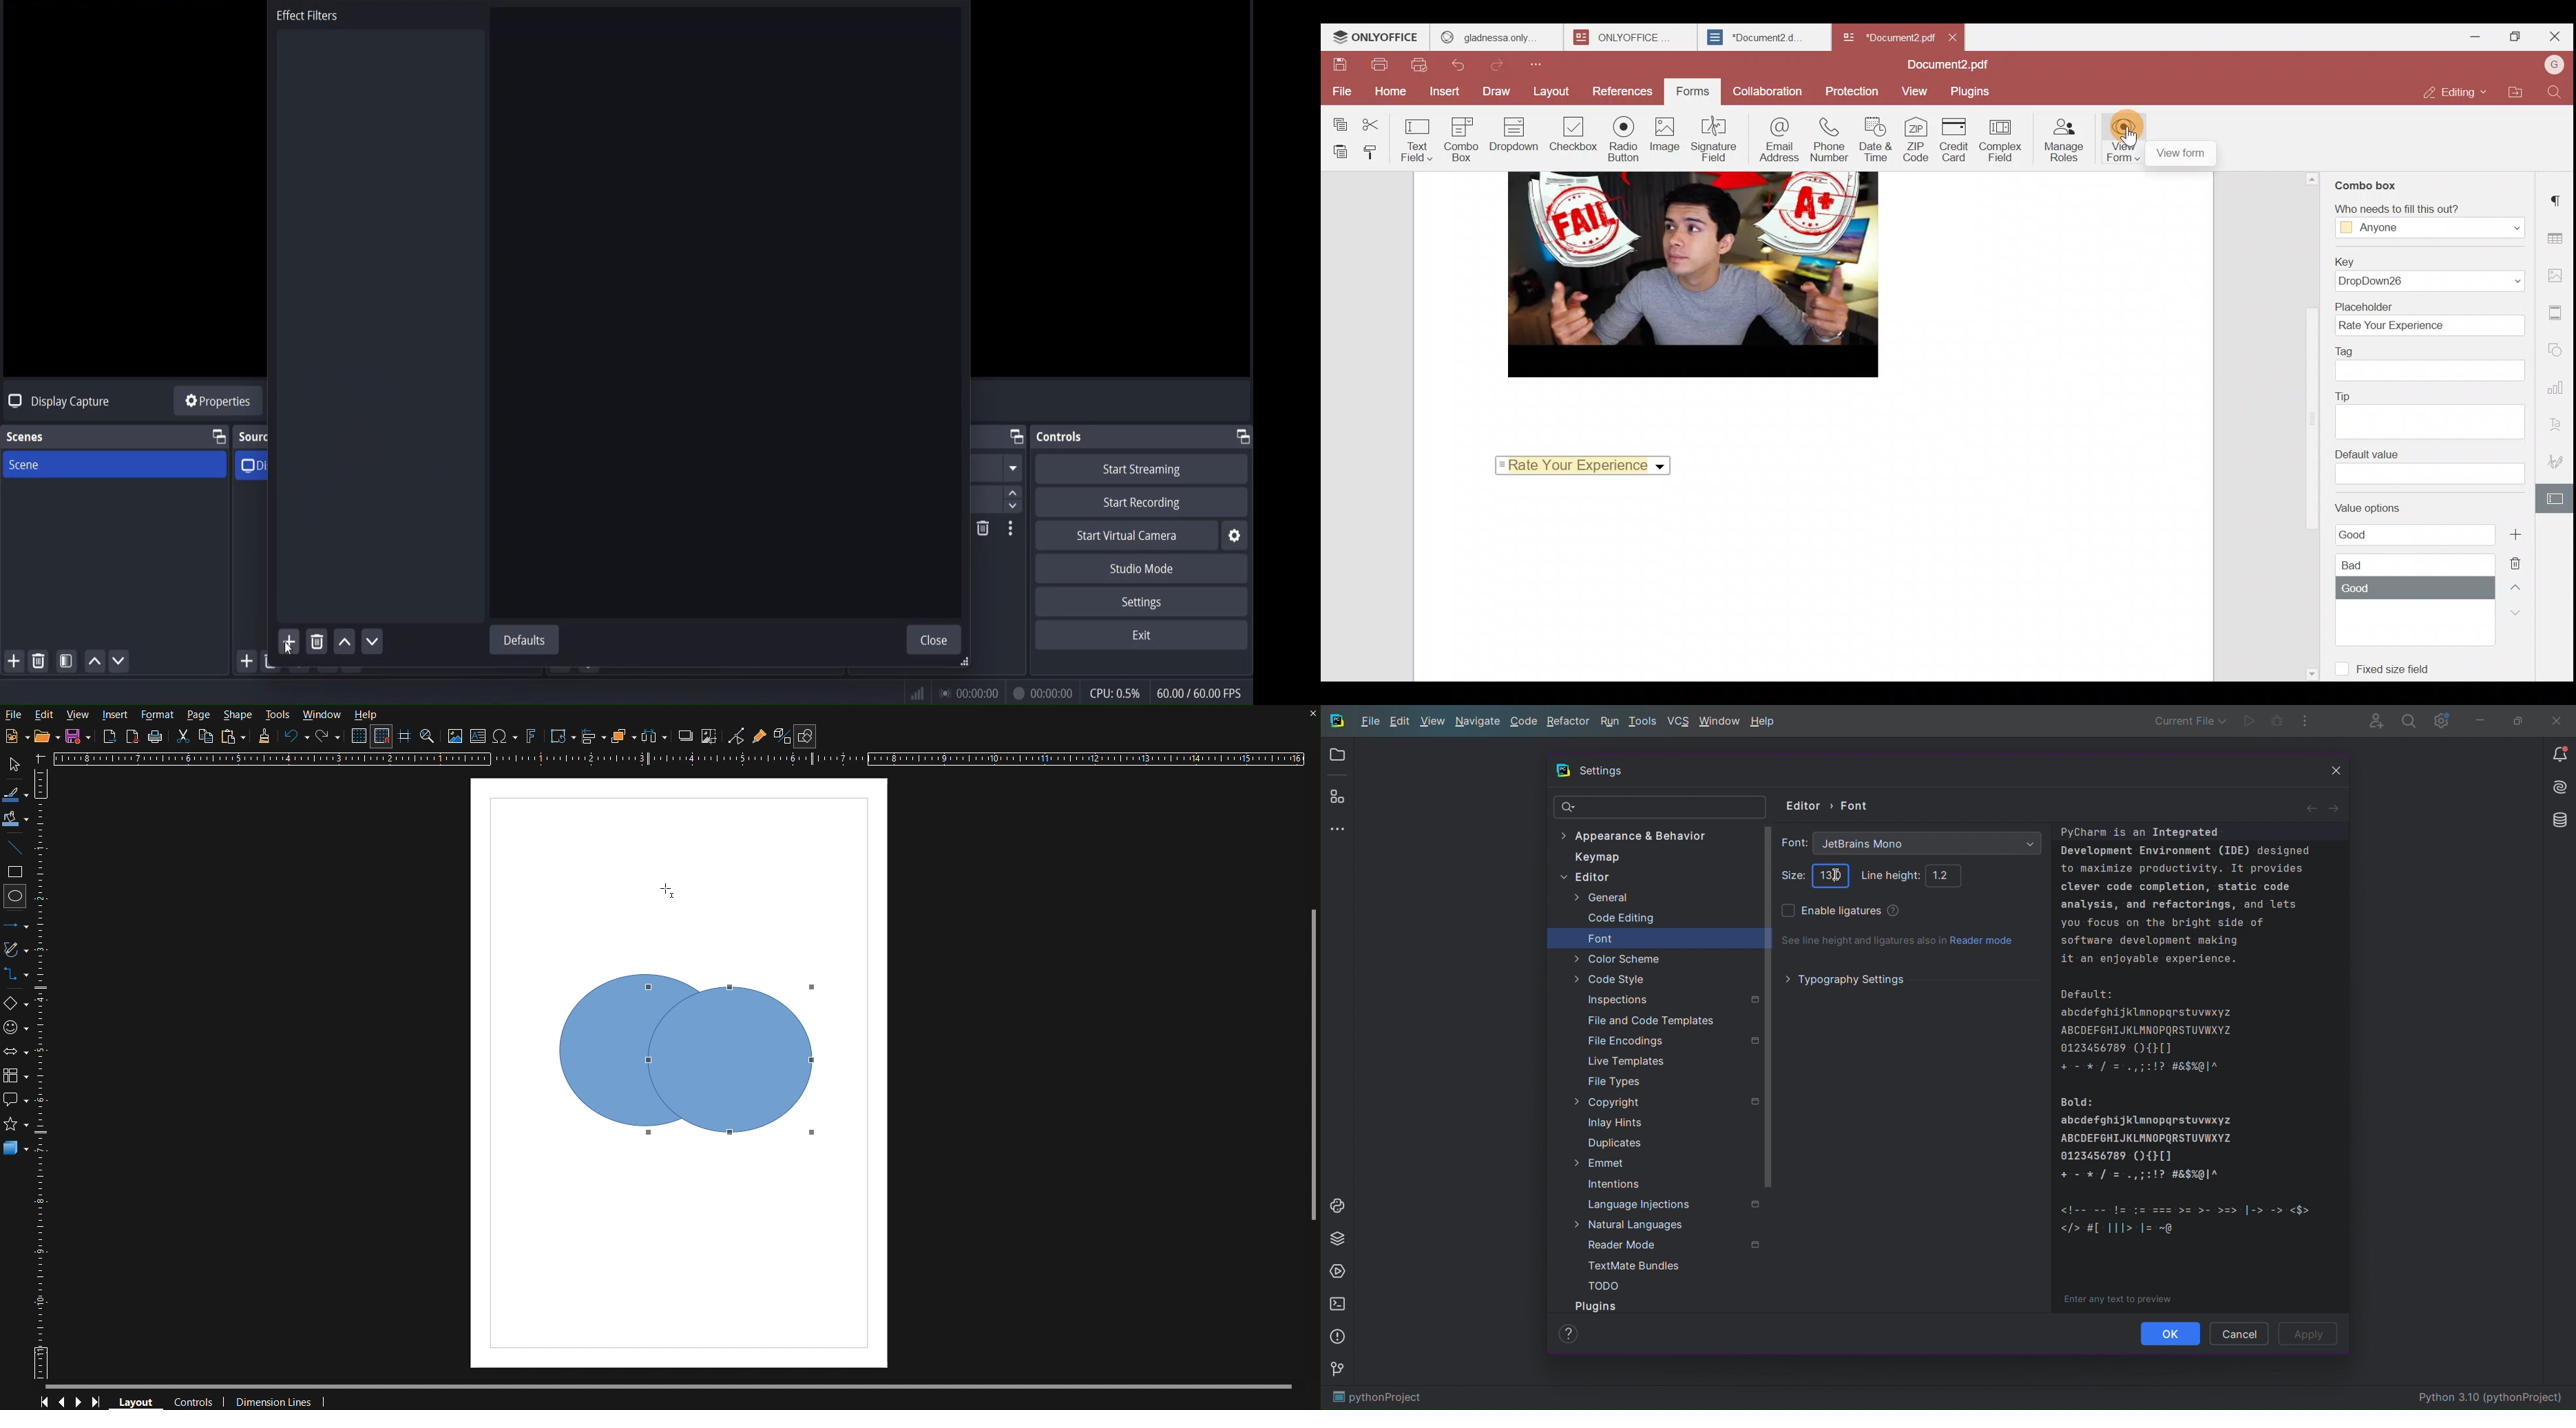 The height and width of the screenshot is (1428, 2576). I want to click on Window, so click(322, 714).